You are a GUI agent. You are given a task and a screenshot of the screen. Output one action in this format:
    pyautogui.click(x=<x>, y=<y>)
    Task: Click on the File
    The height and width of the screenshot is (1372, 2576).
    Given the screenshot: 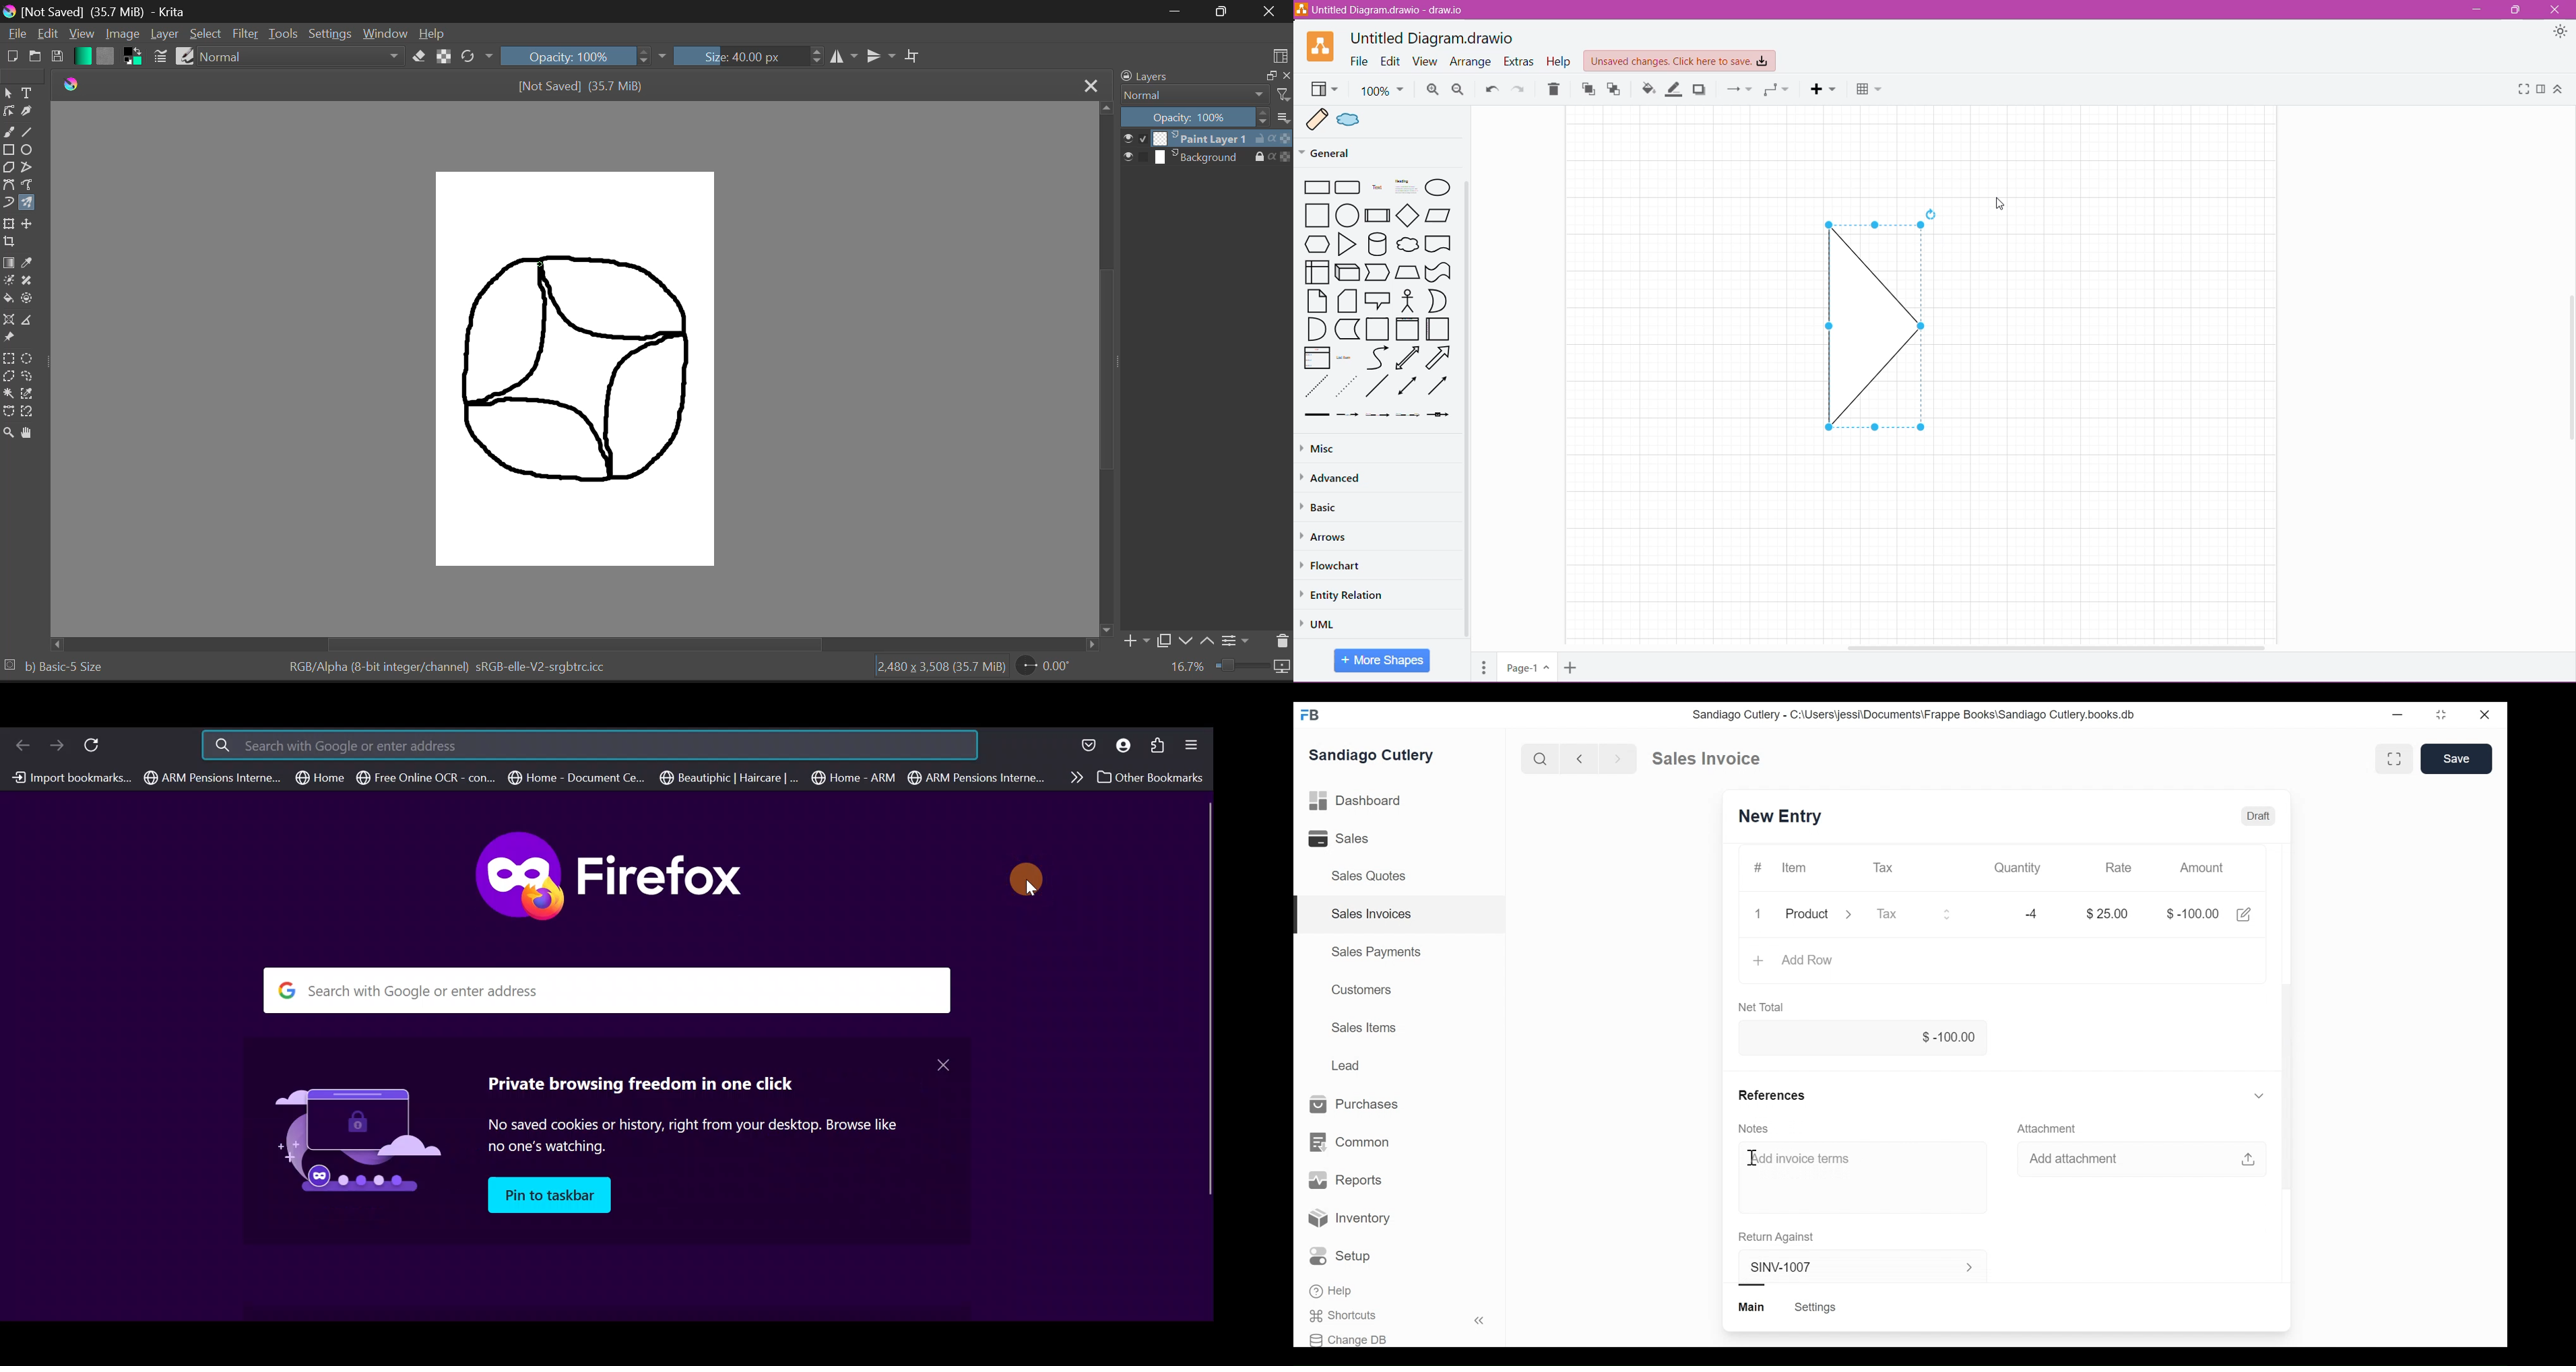 What is the action you would take?
    pyautogui.click(x=1359, y=61)
    